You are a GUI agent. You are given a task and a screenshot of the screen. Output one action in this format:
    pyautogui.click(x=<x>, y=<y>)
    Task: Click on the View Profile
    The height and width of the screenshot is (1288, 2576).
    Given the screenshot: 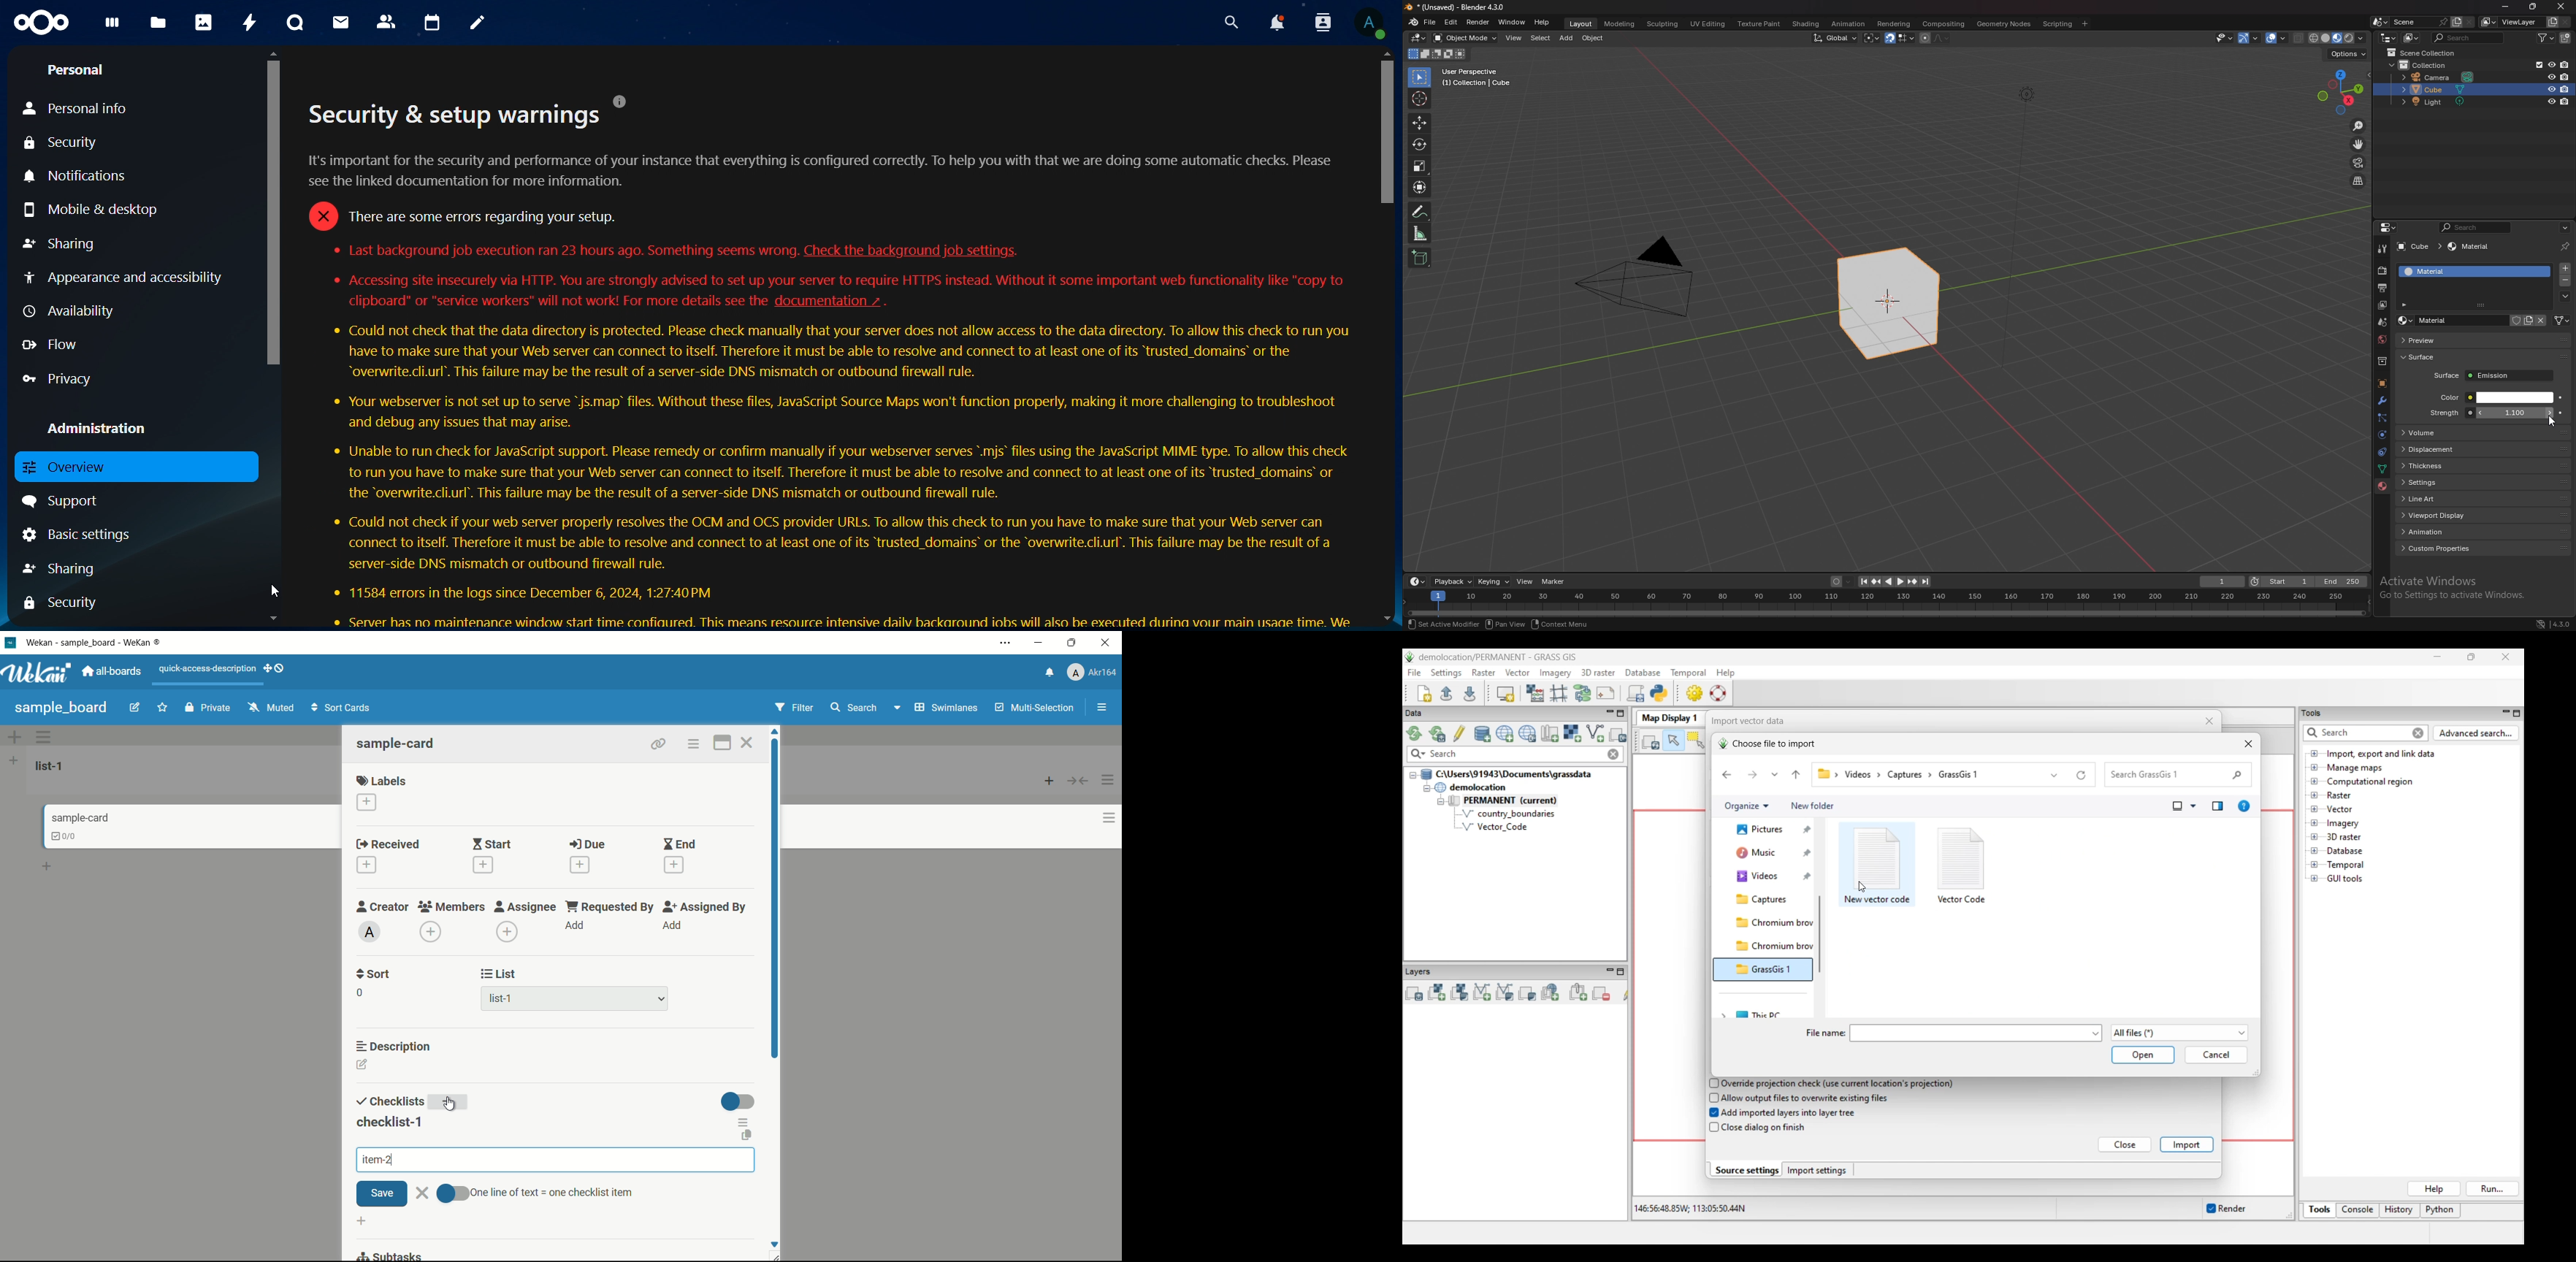 What is the action you would take?
    pyautogui.click(x=1375, y=23)
    